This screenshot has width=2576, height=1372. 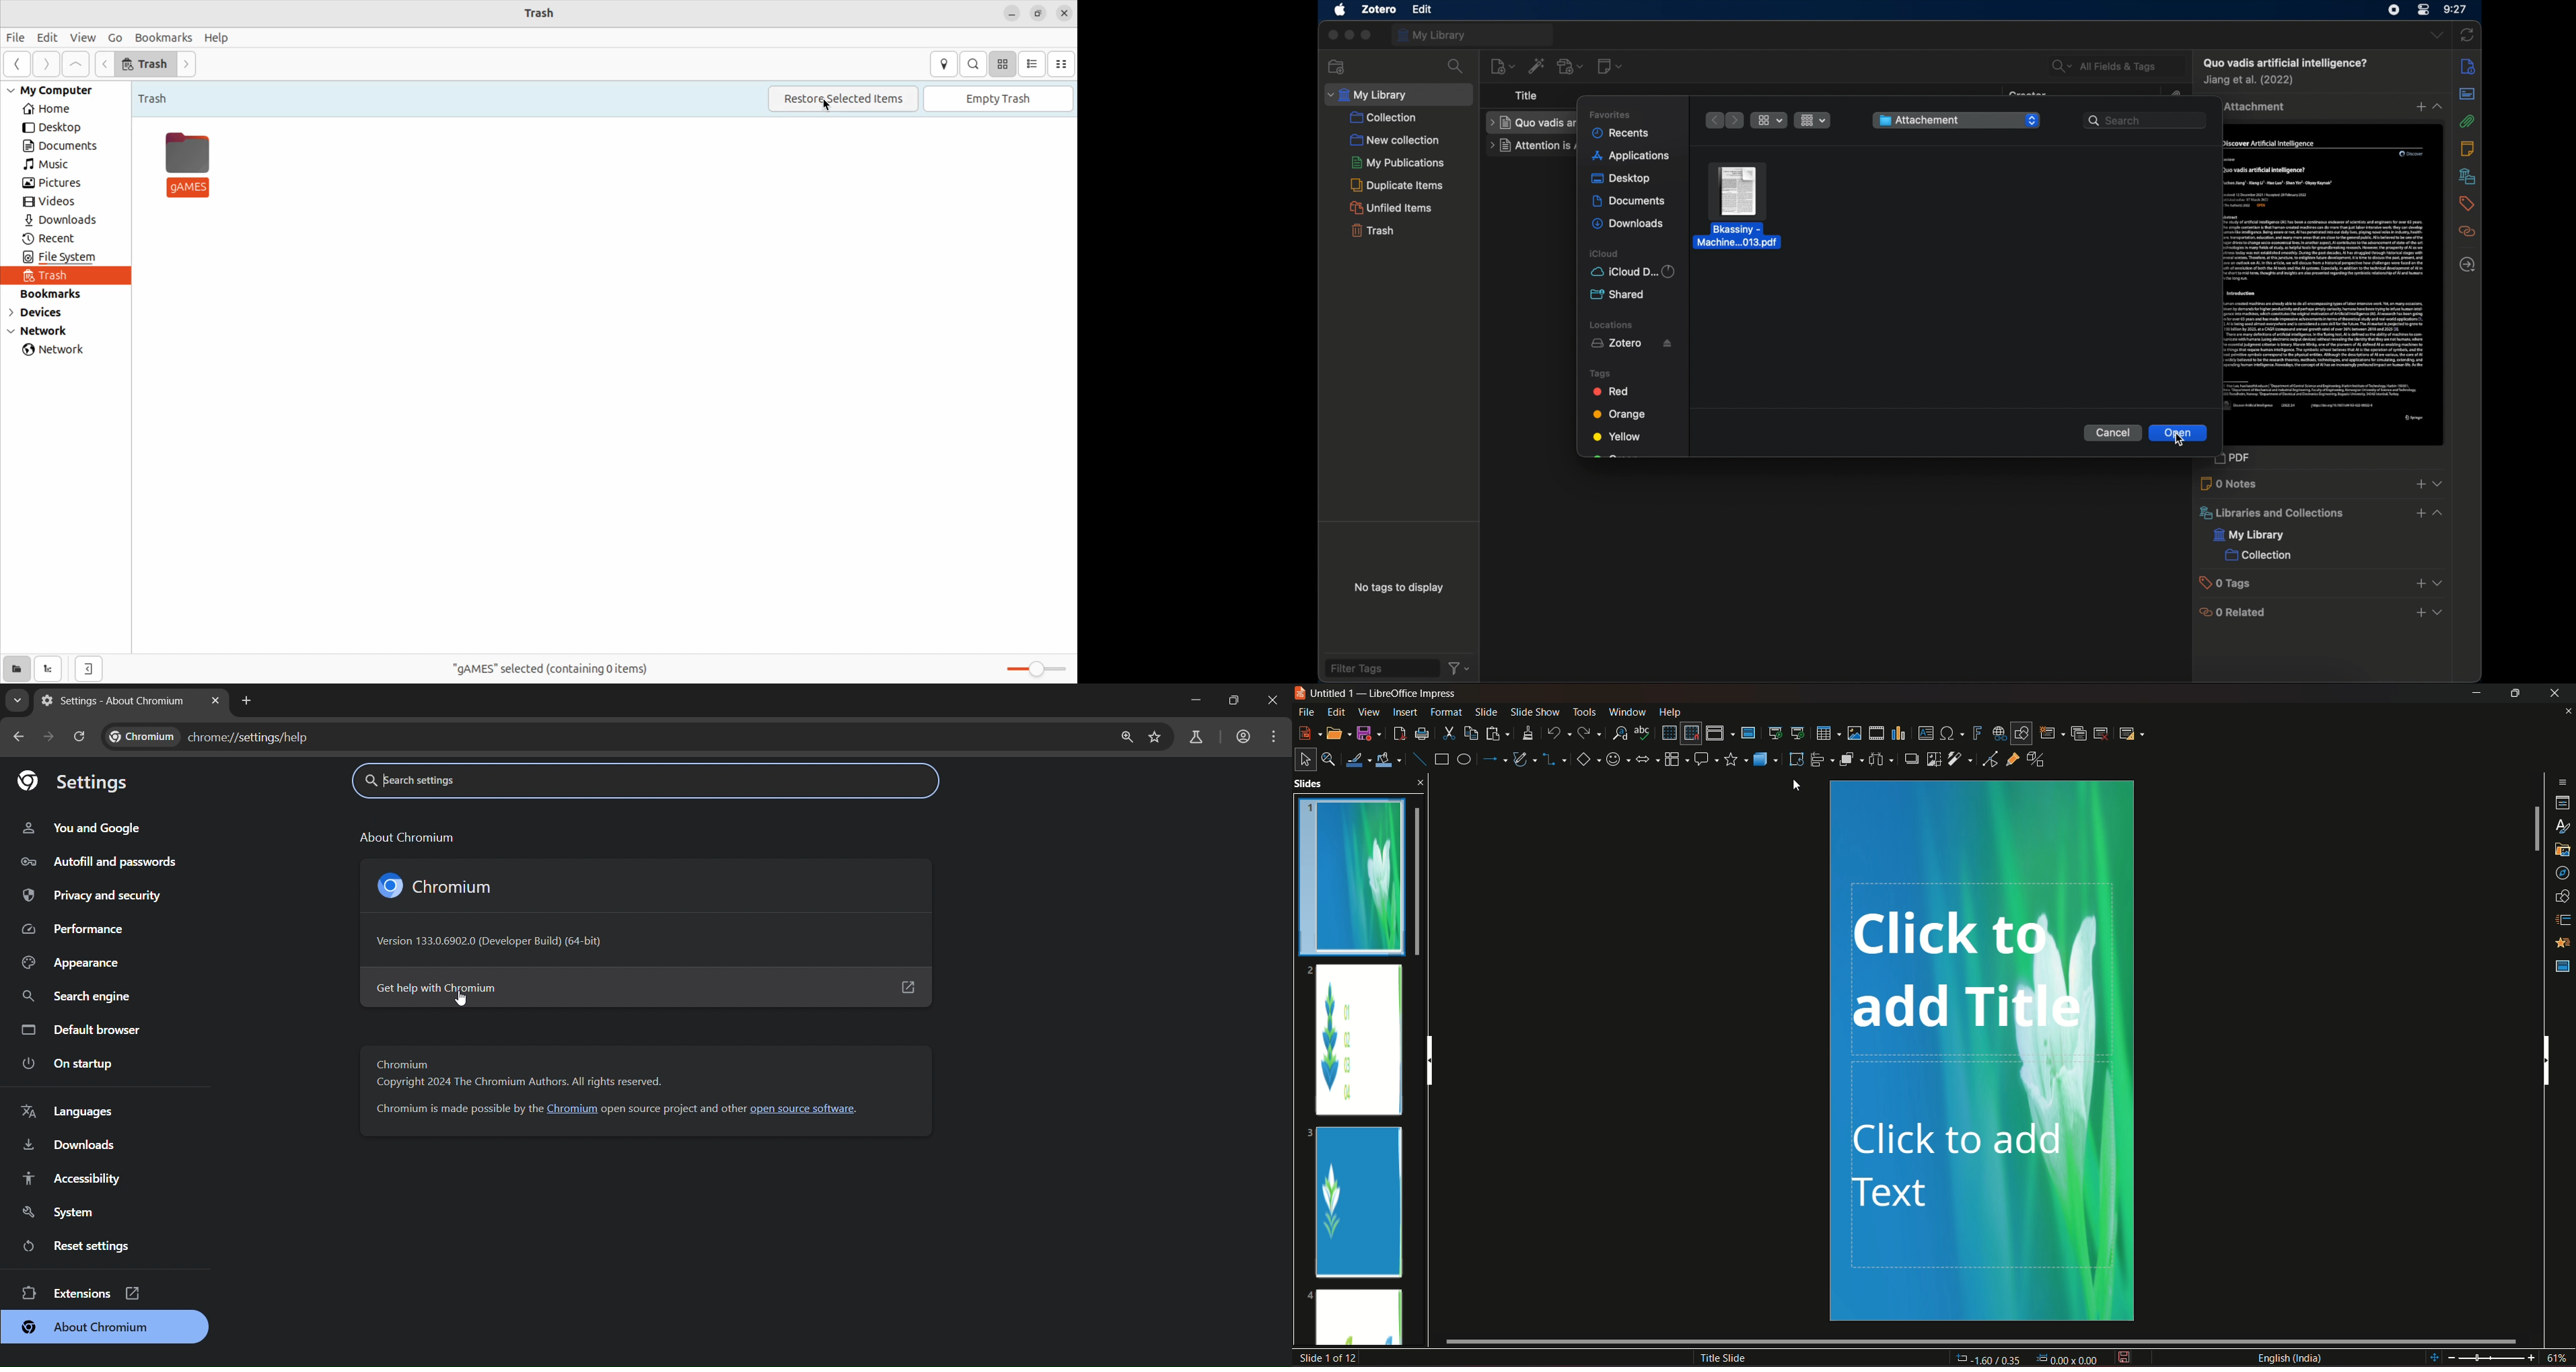 What do you see at coordinates (2466, 94) in the screenshot?
I see `abstract` at bounding box center [2466, 94].